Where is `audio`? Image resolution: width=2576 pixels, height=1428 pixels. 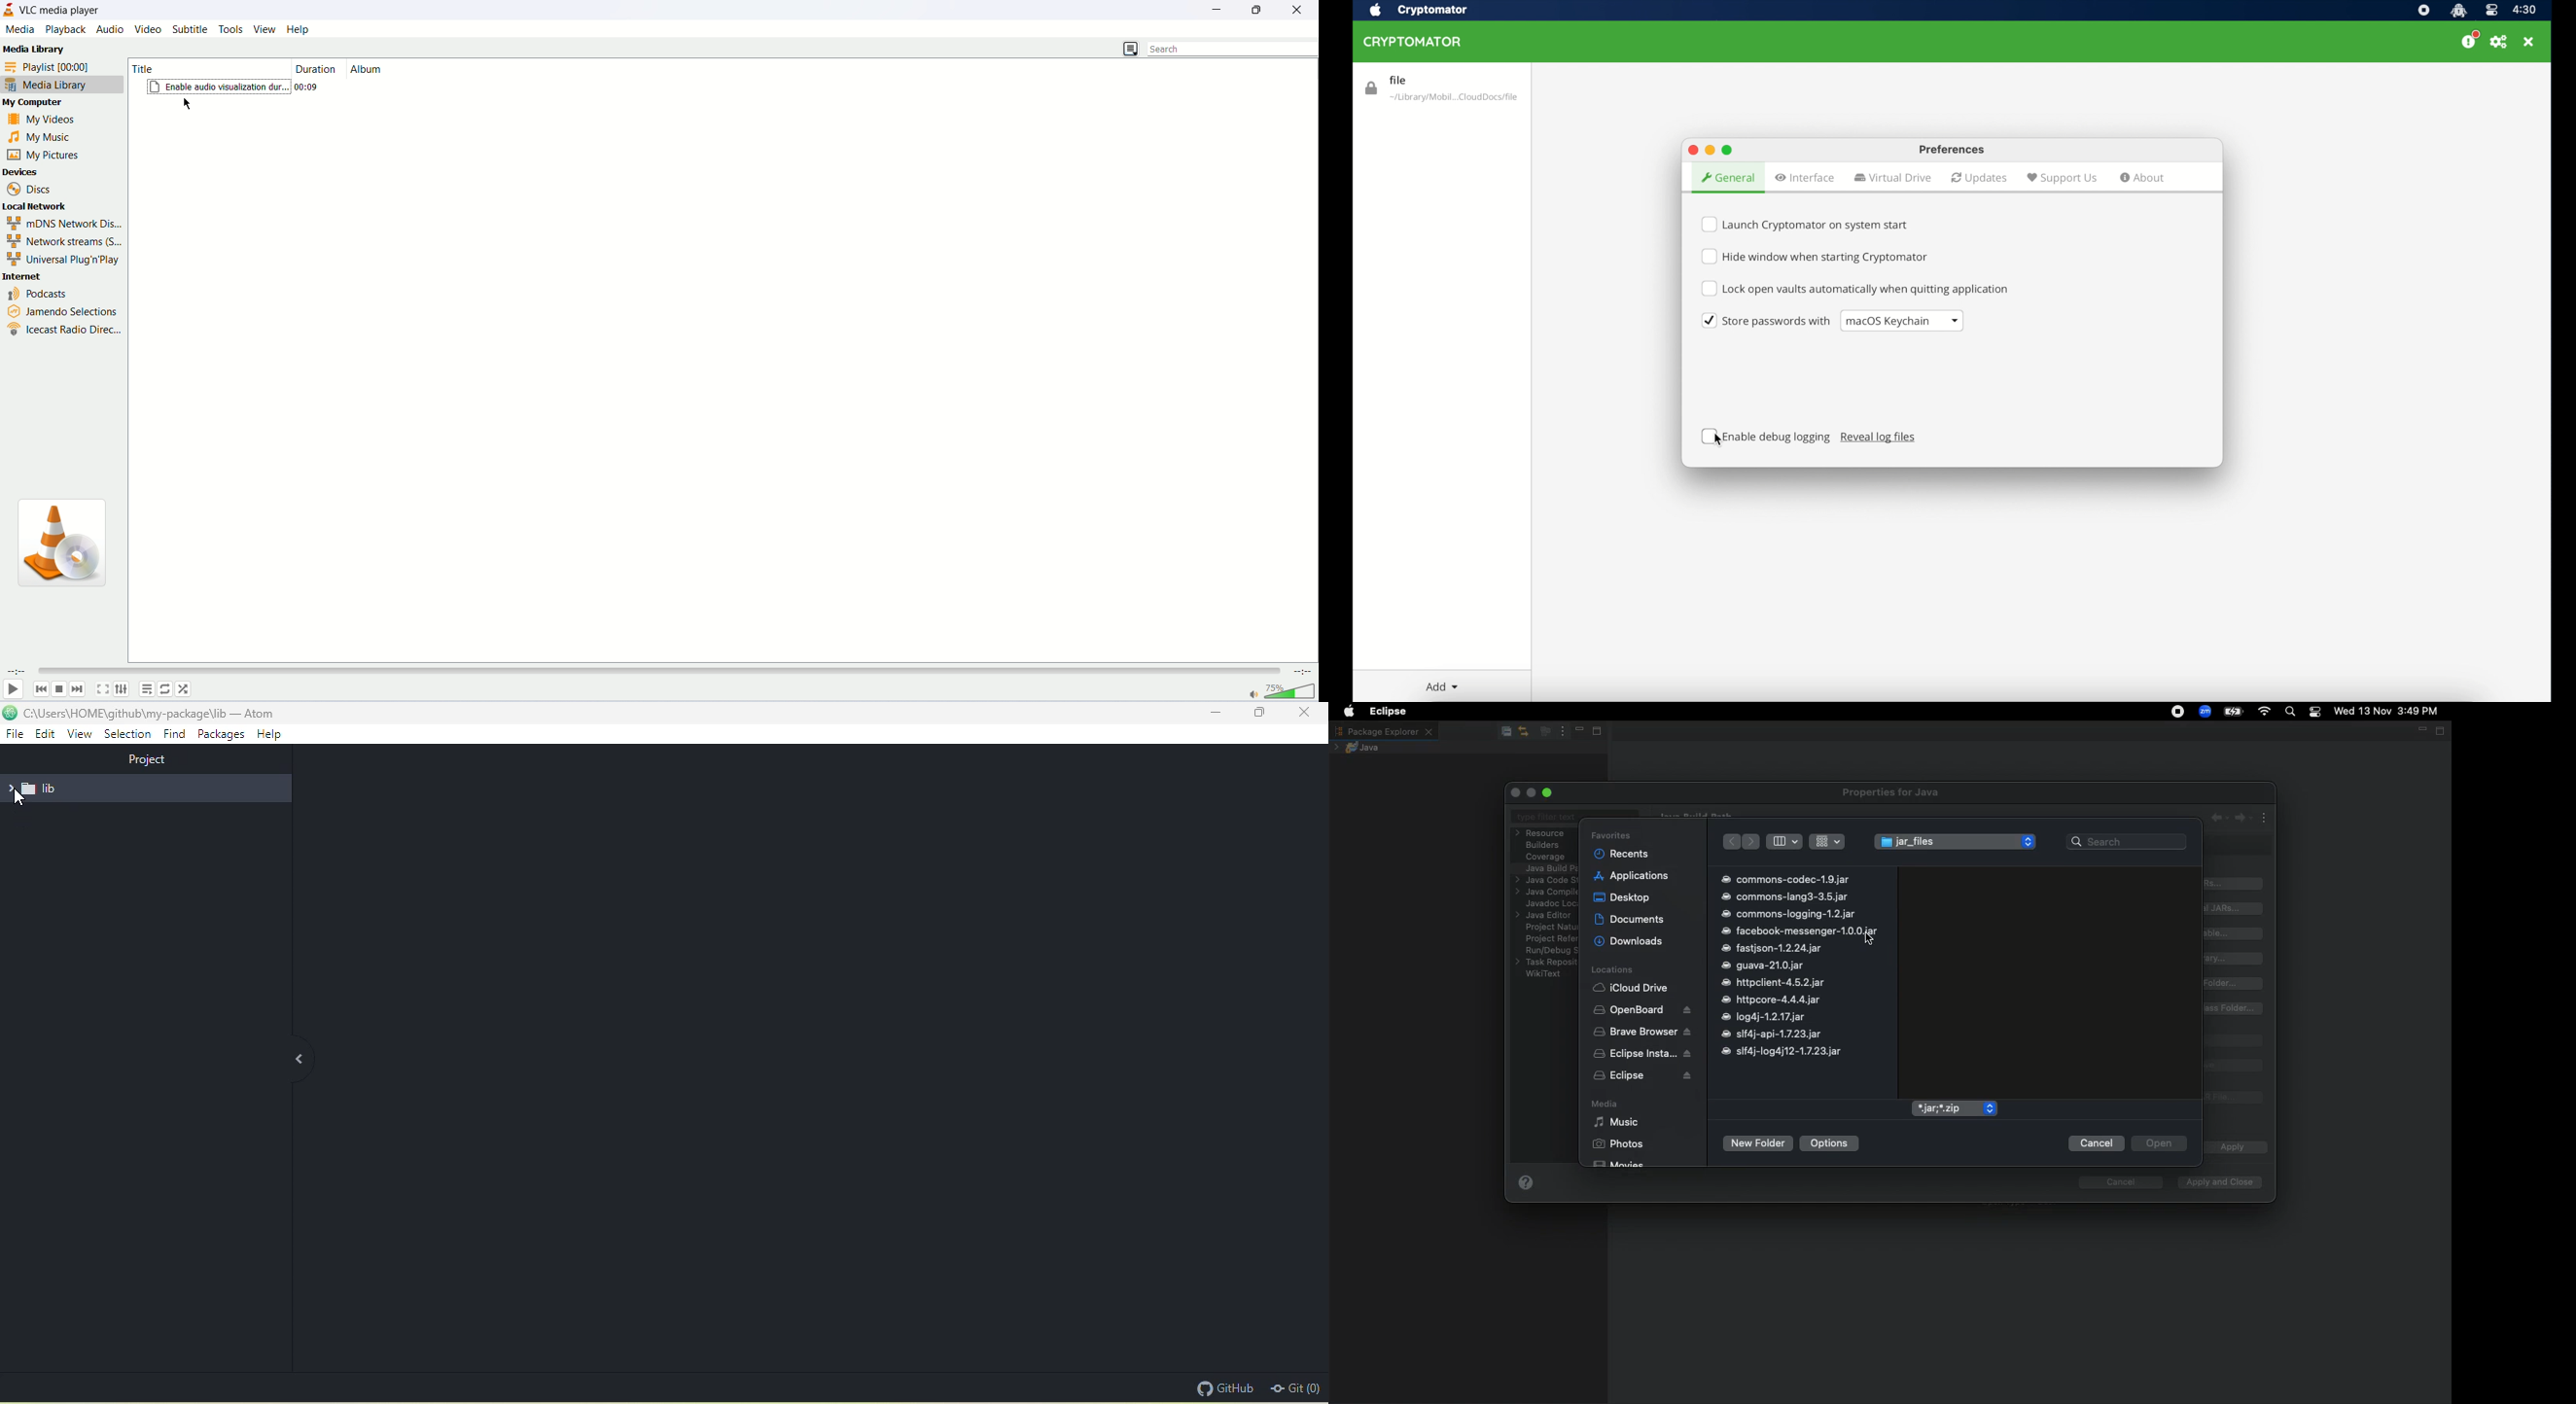 audio is located at coordinates (110, 29).